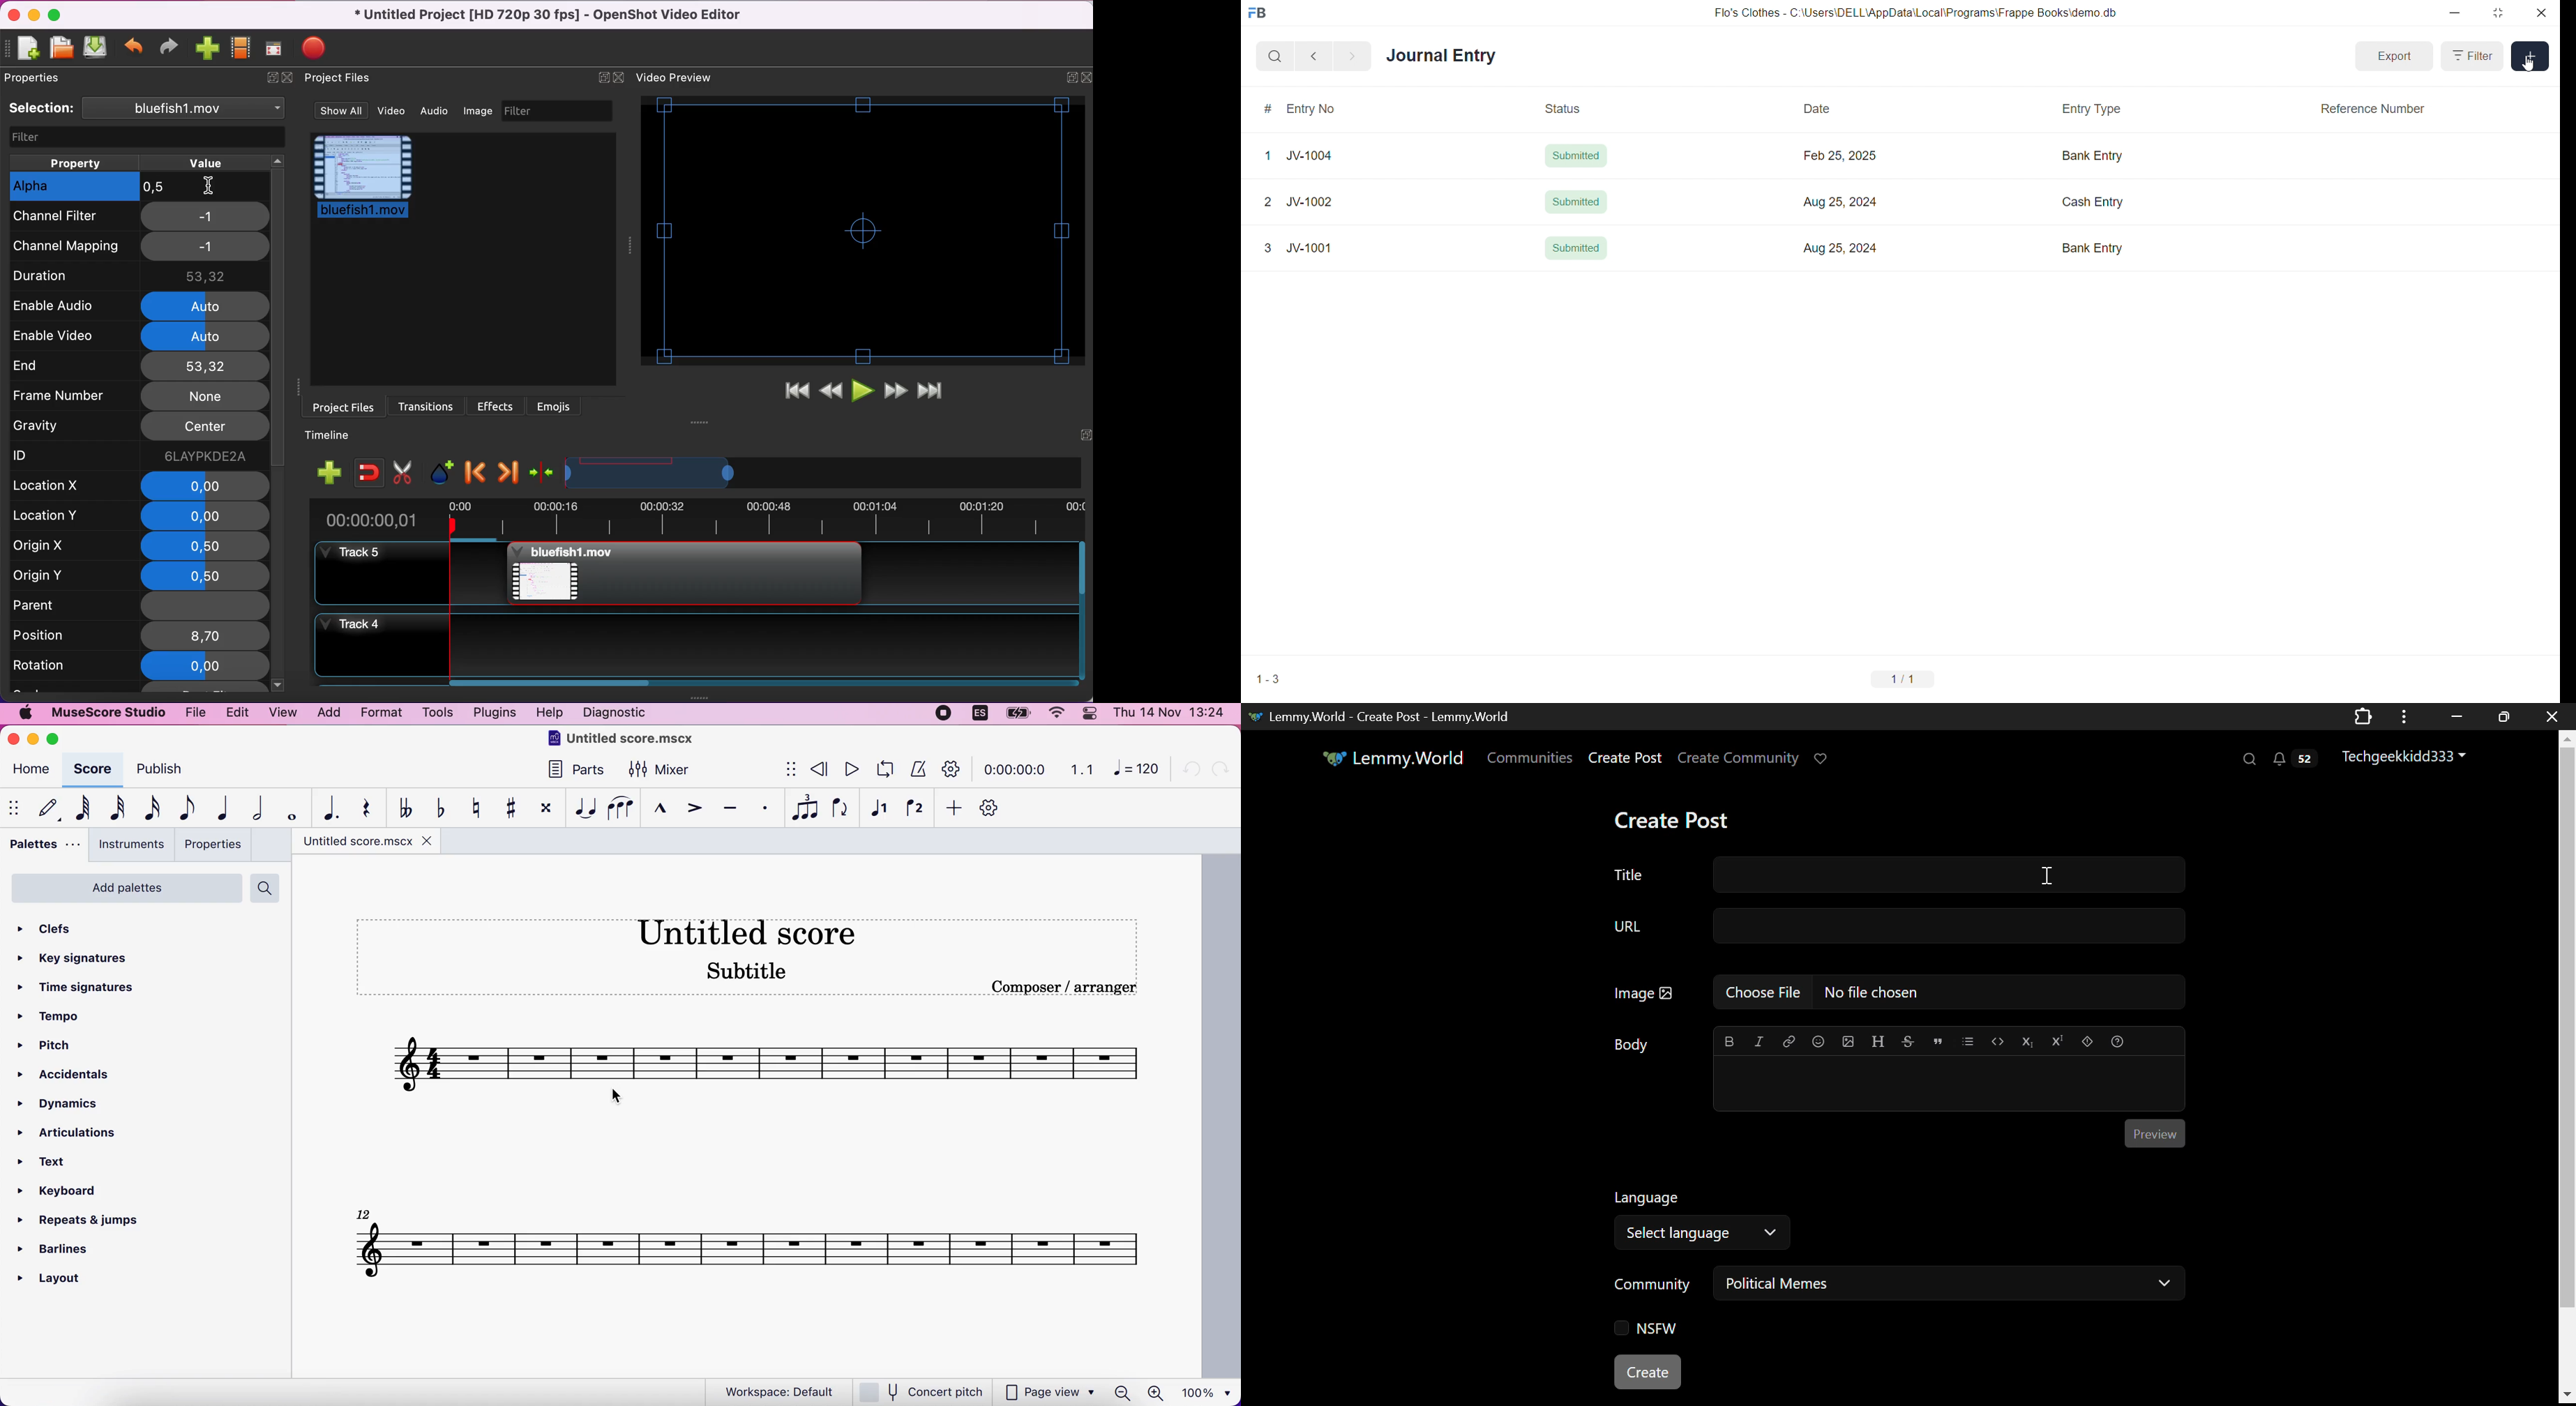  Describe the element at coordinates (1226, 775) in the screenshot. I see `redo` at that location.